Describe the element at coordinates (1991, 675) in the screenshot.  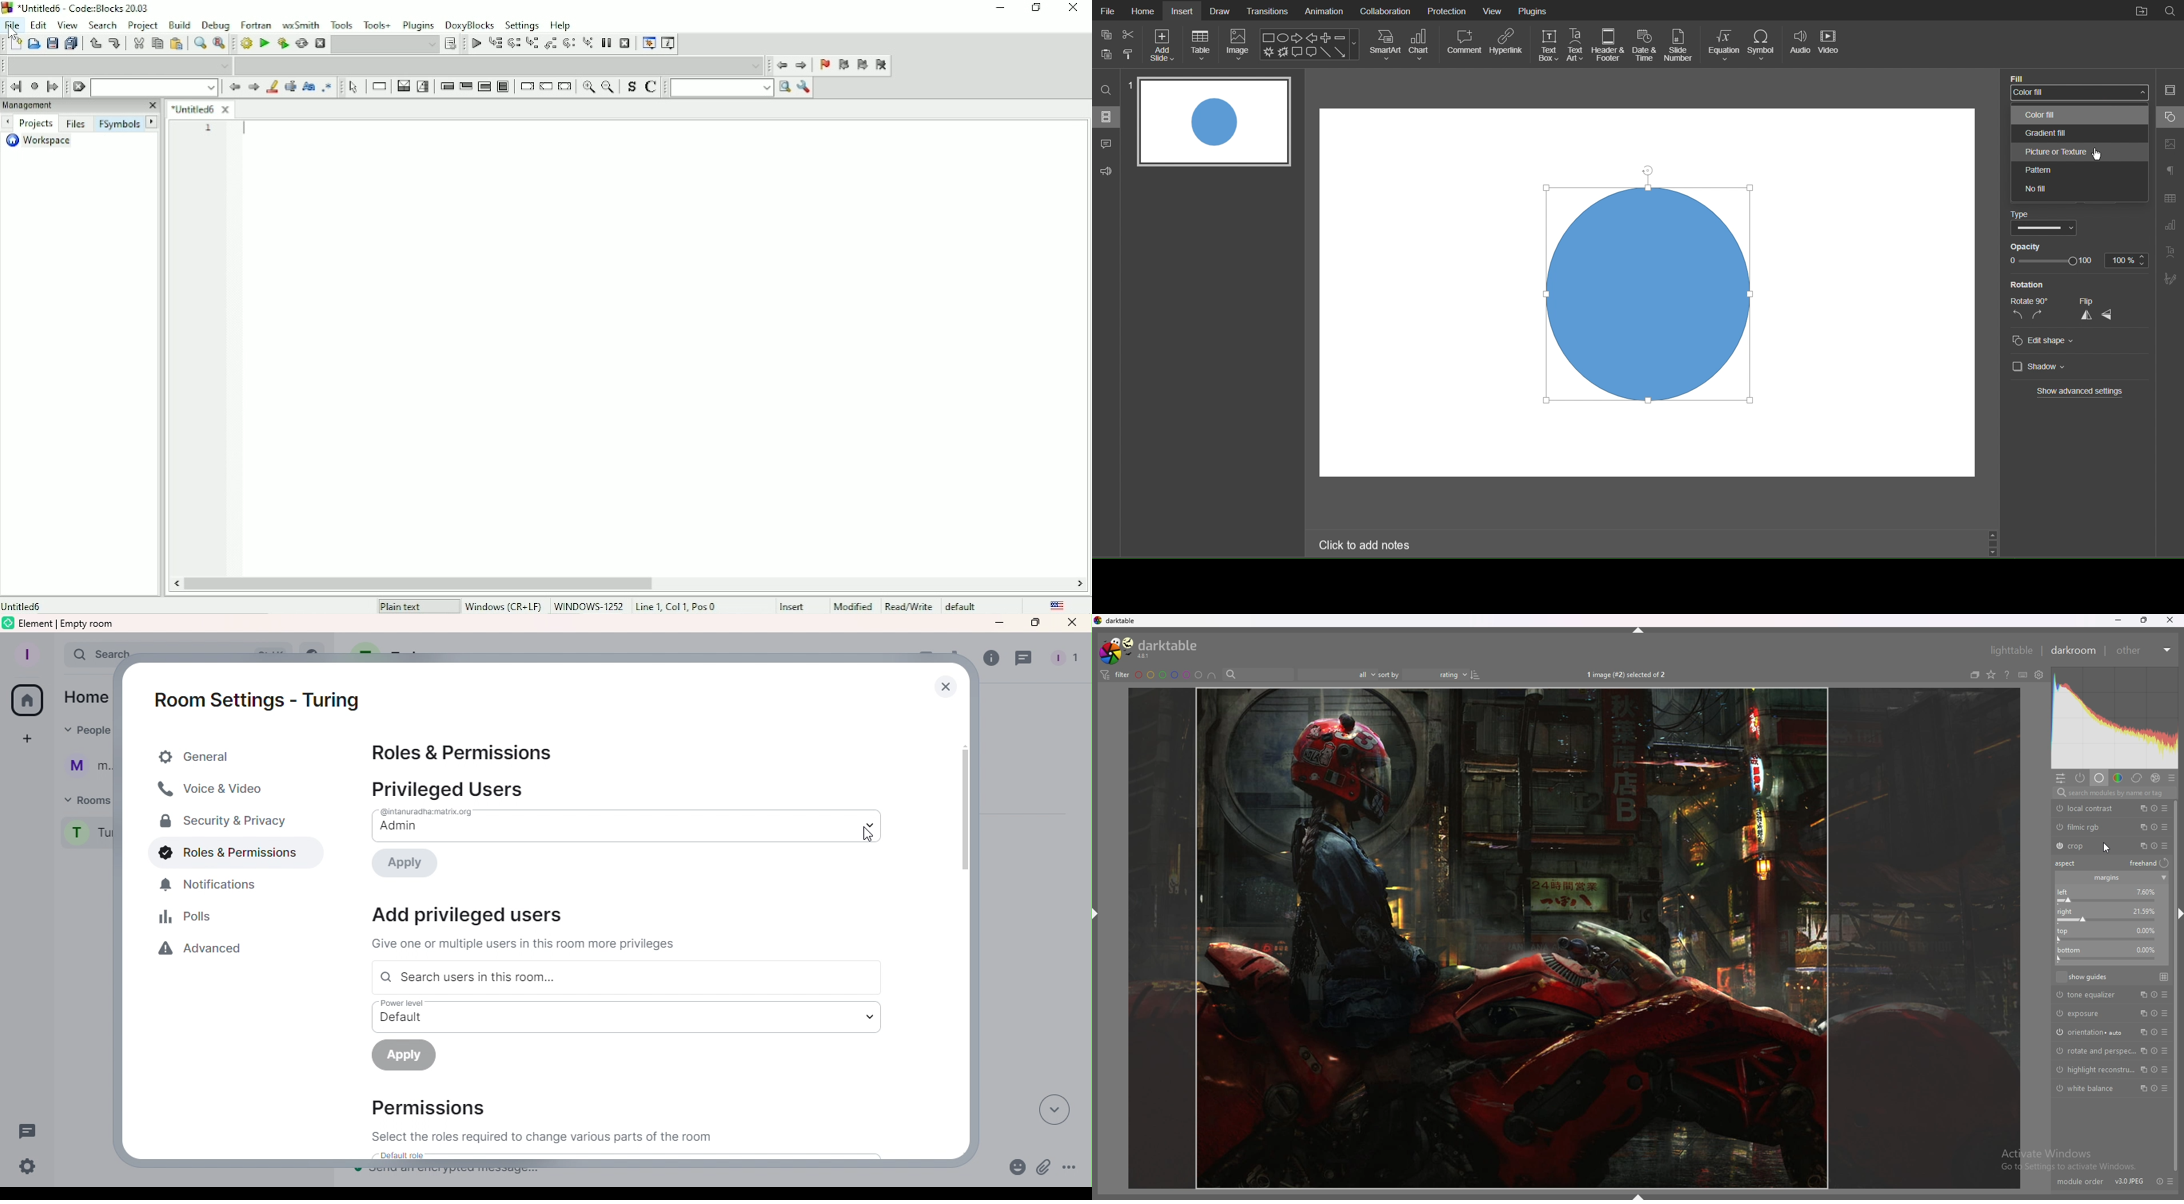
I see `change type of overlays` at that location.